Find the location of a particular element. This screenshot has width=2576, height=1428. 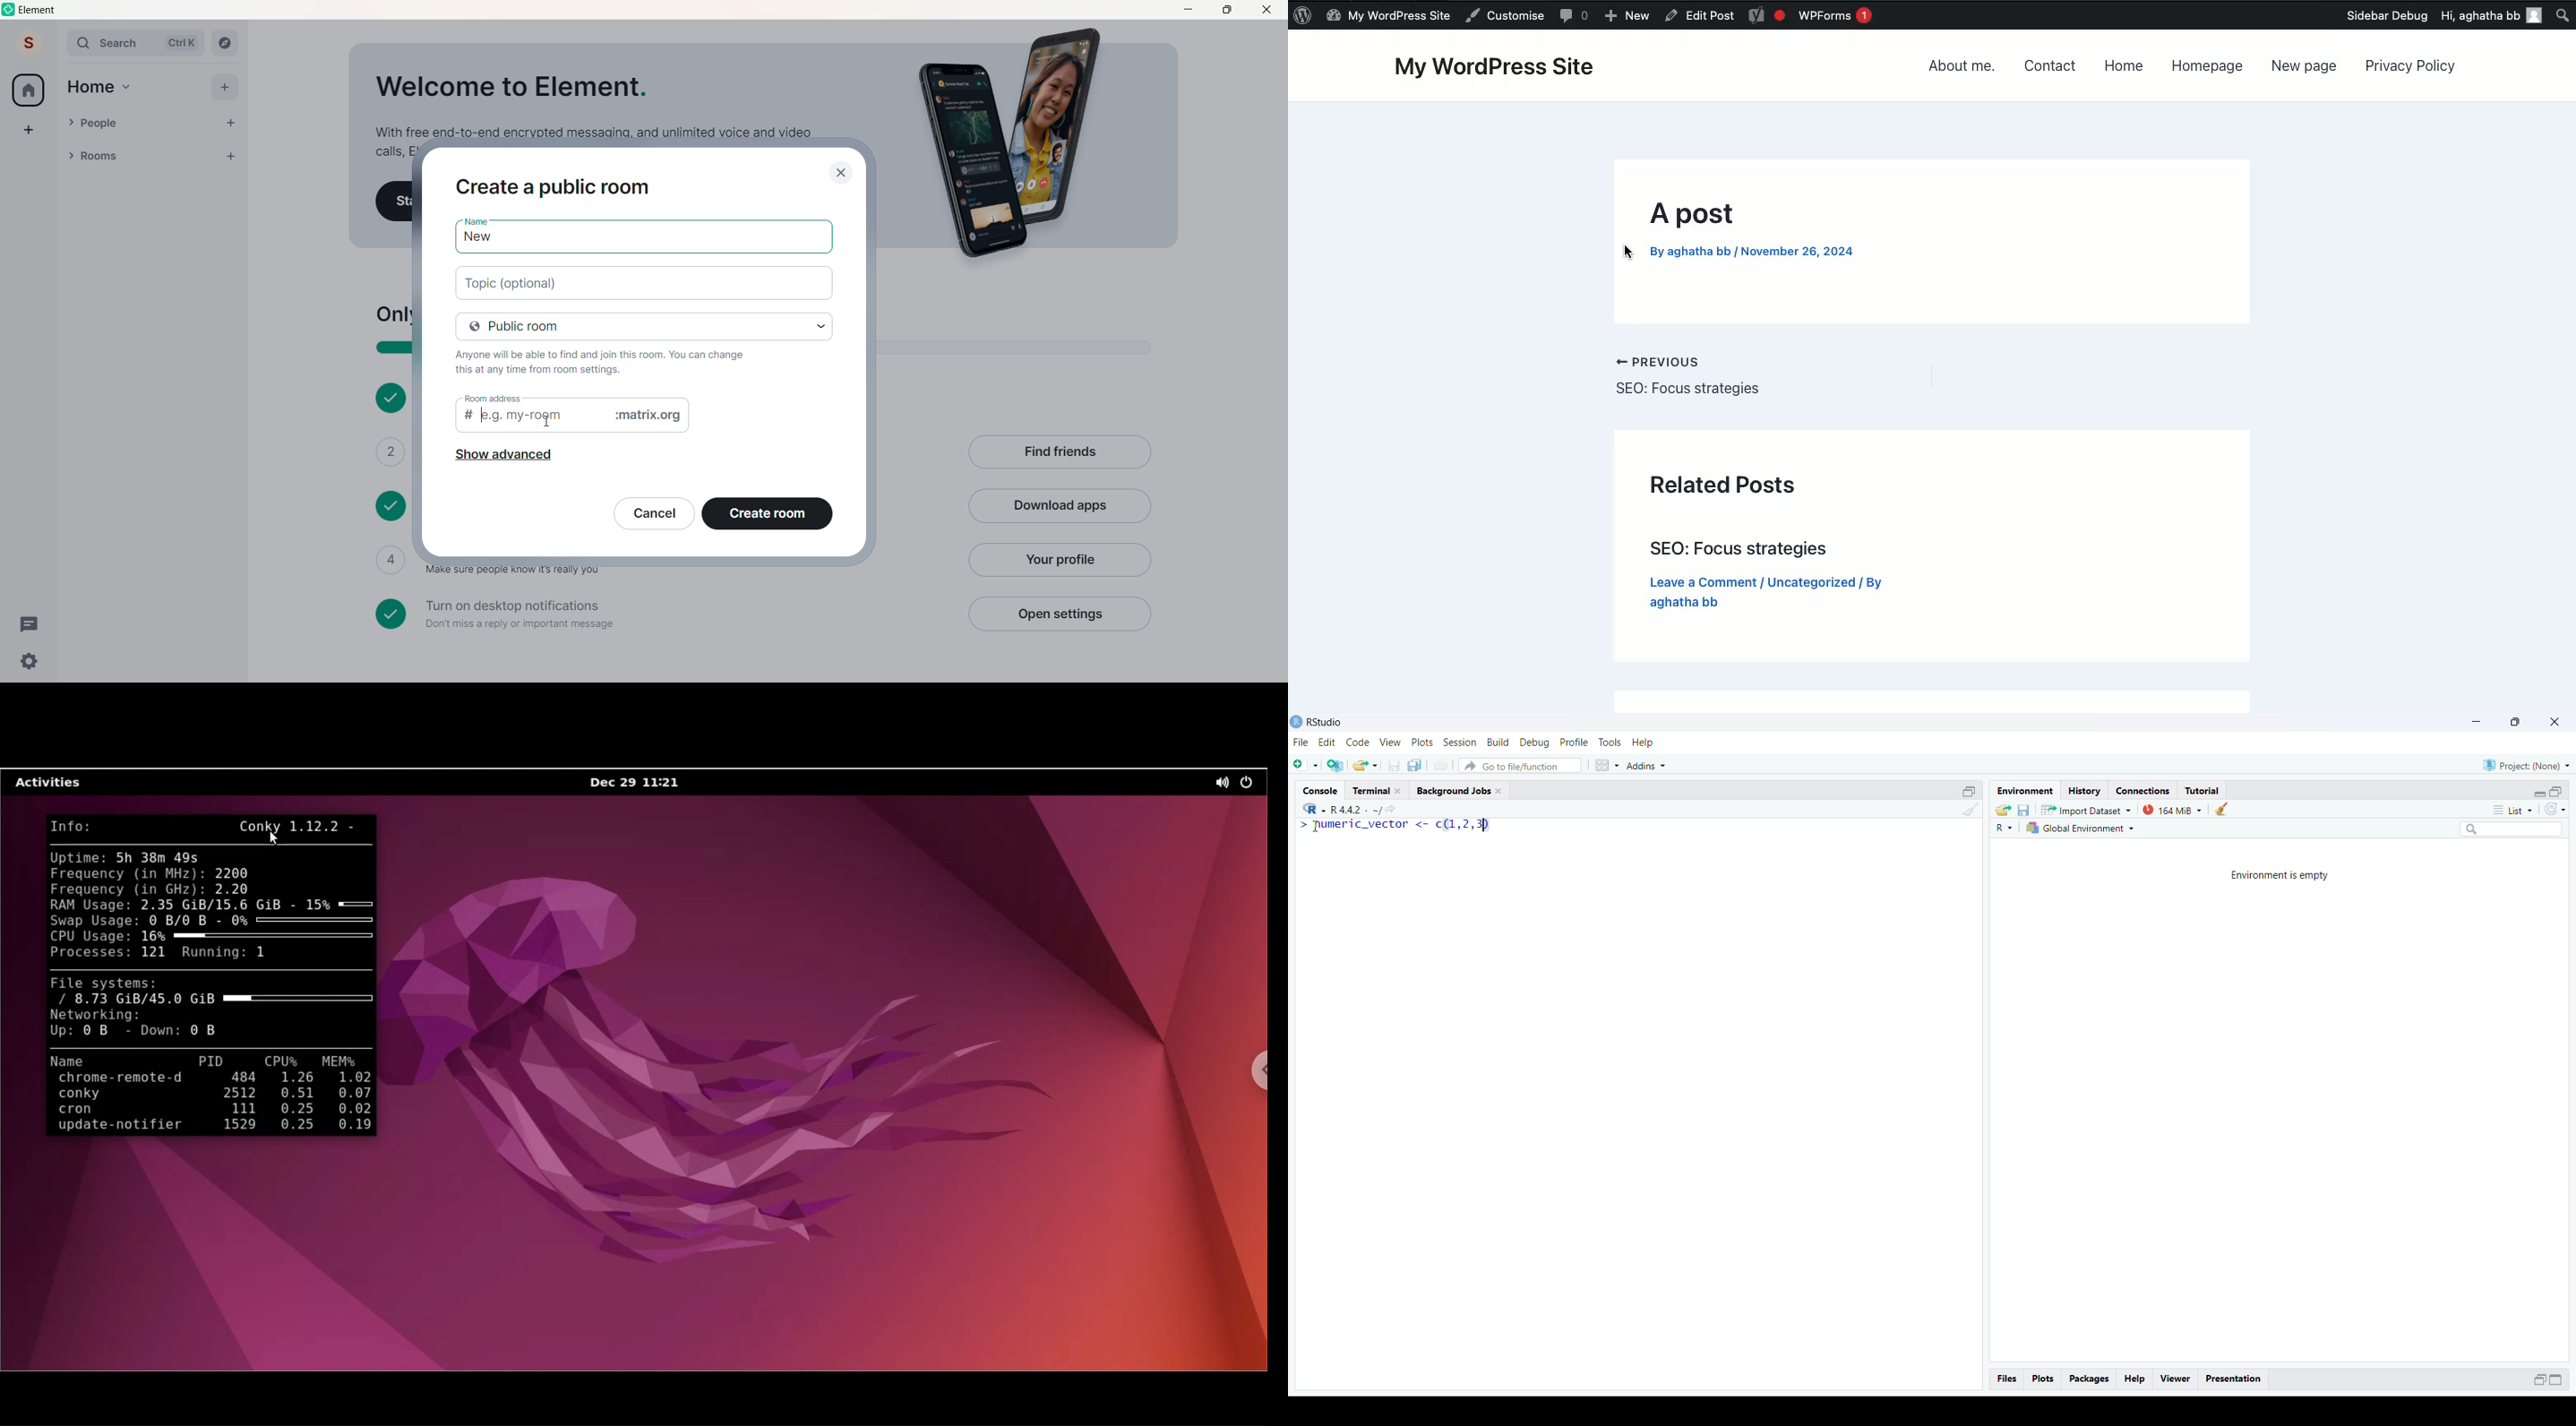

numeric_vector <- c(1,2,3p is located at coordinates (1395, 825).